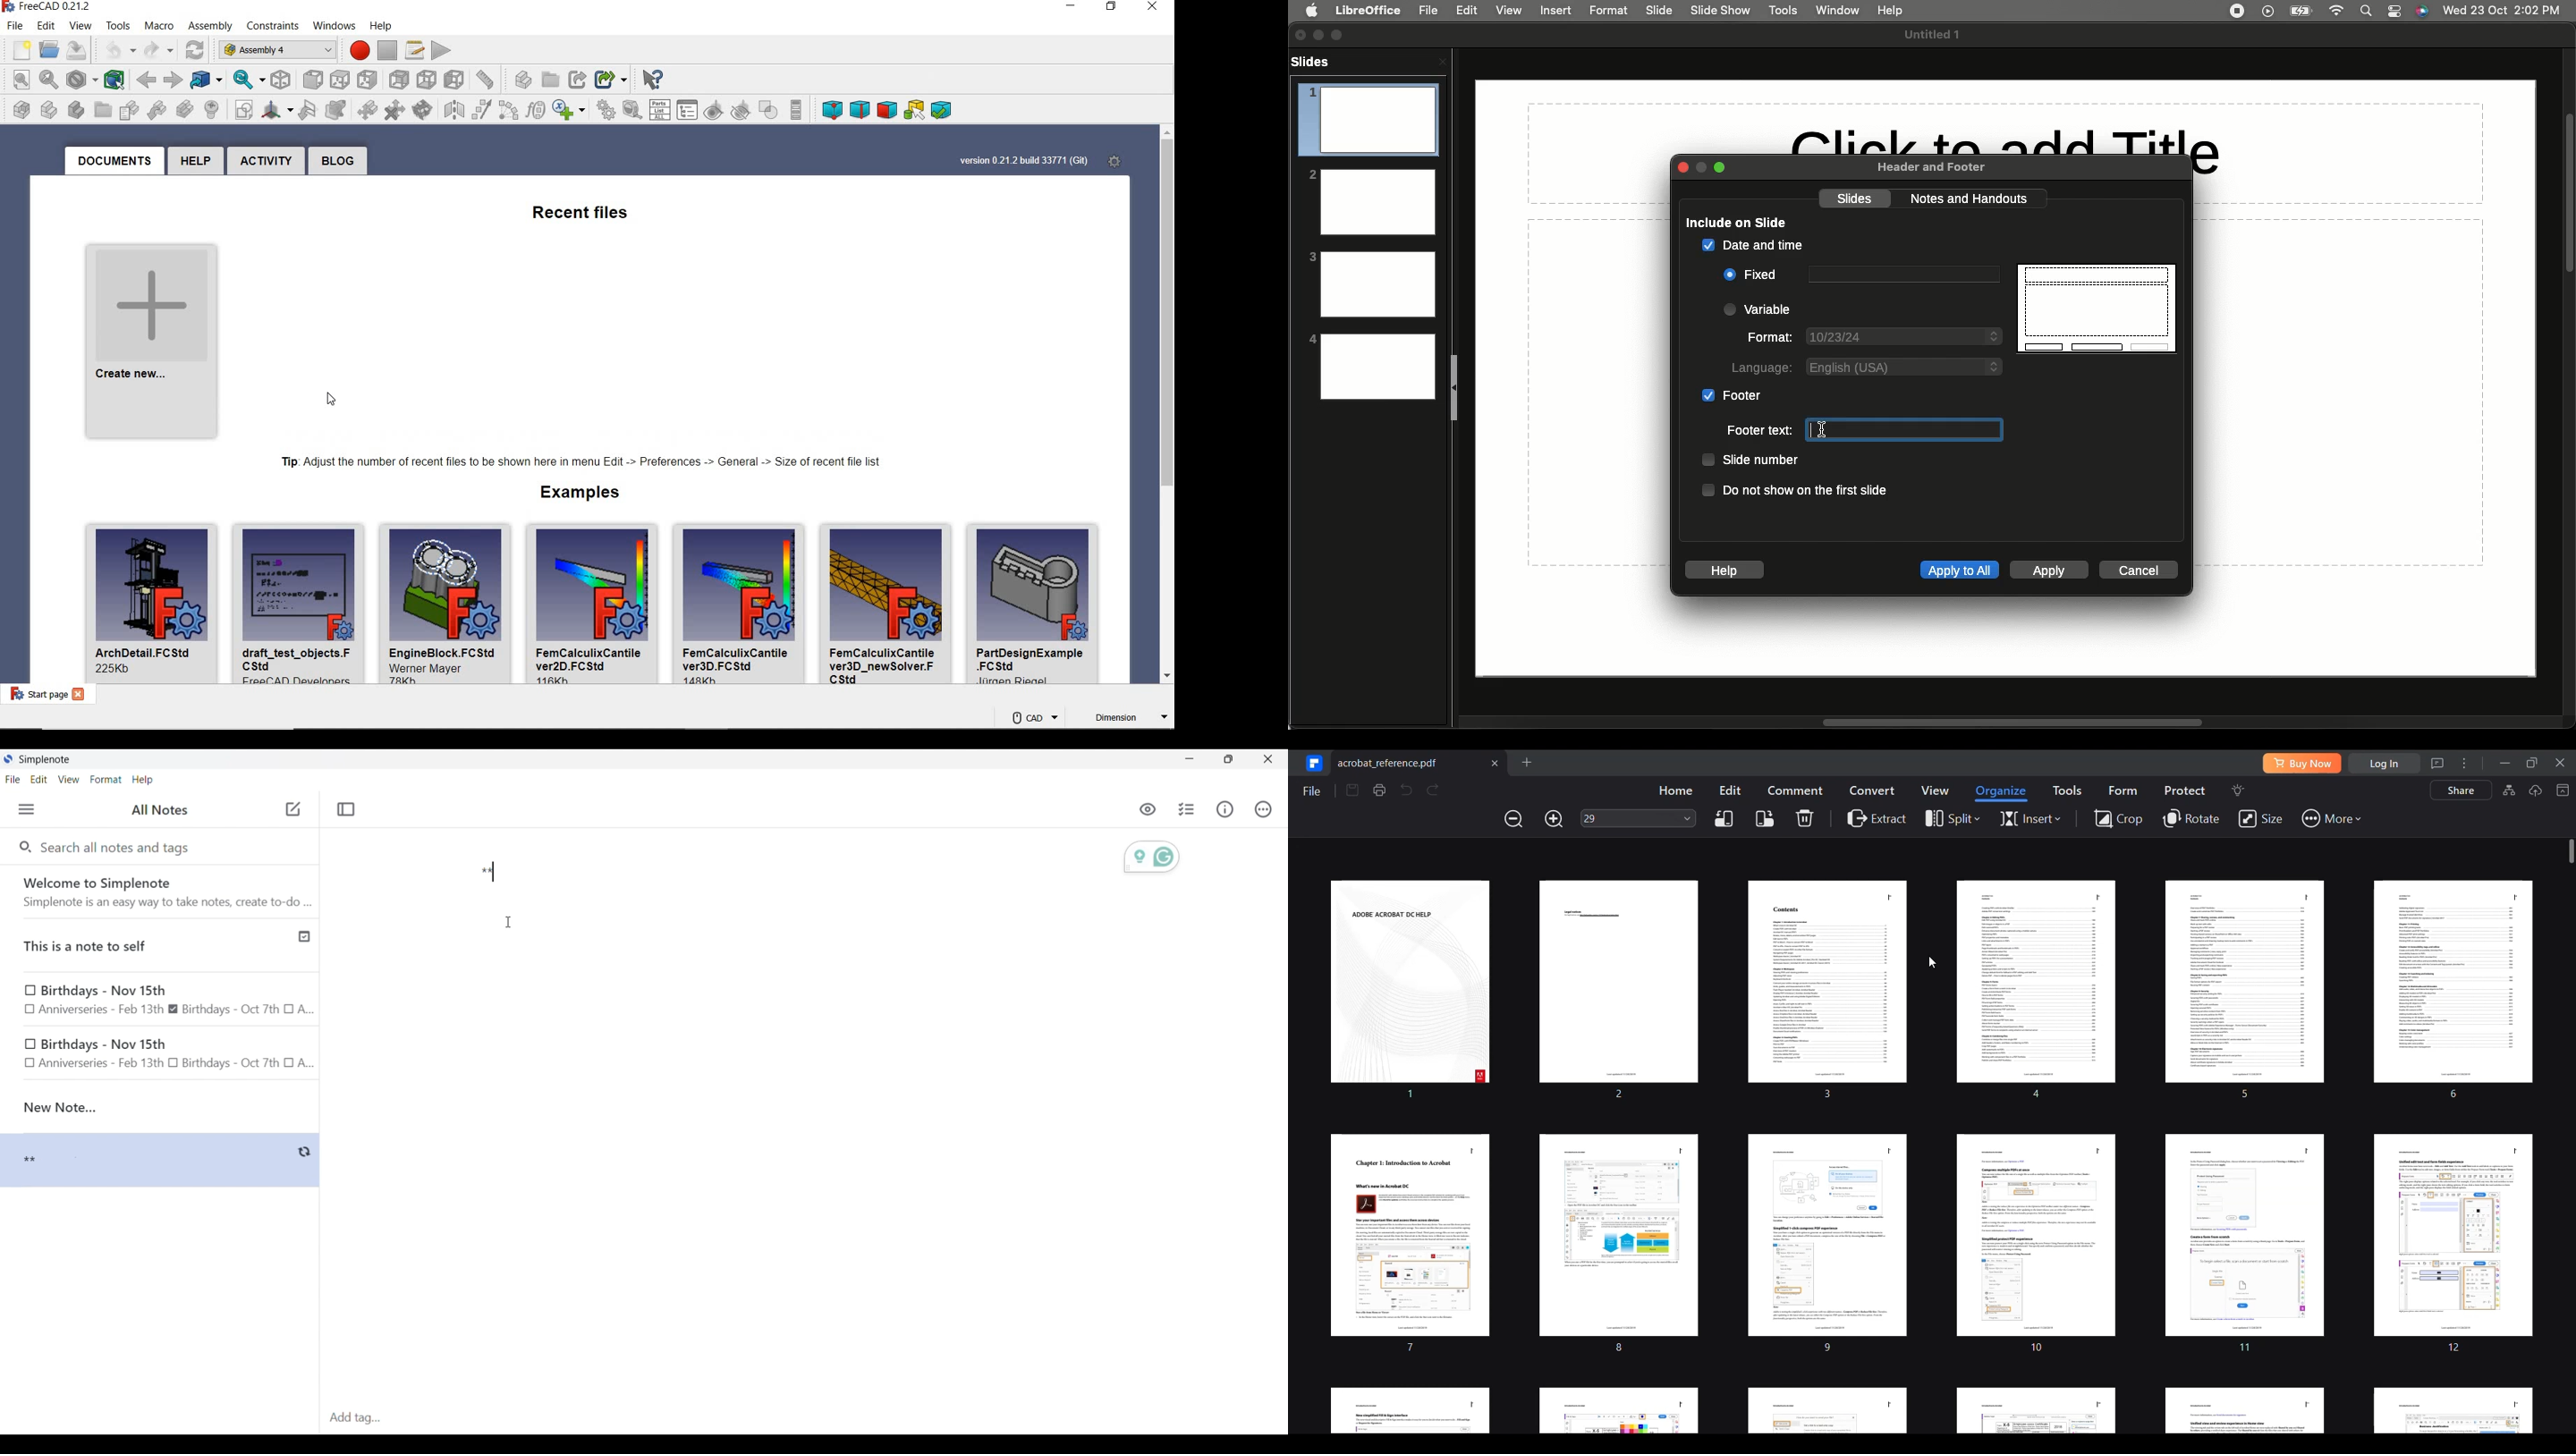 This screenshot has width=2576, height=1456. Describe the element at coordinates (156, 109) in the screenshot. I see `insert part` at that location.